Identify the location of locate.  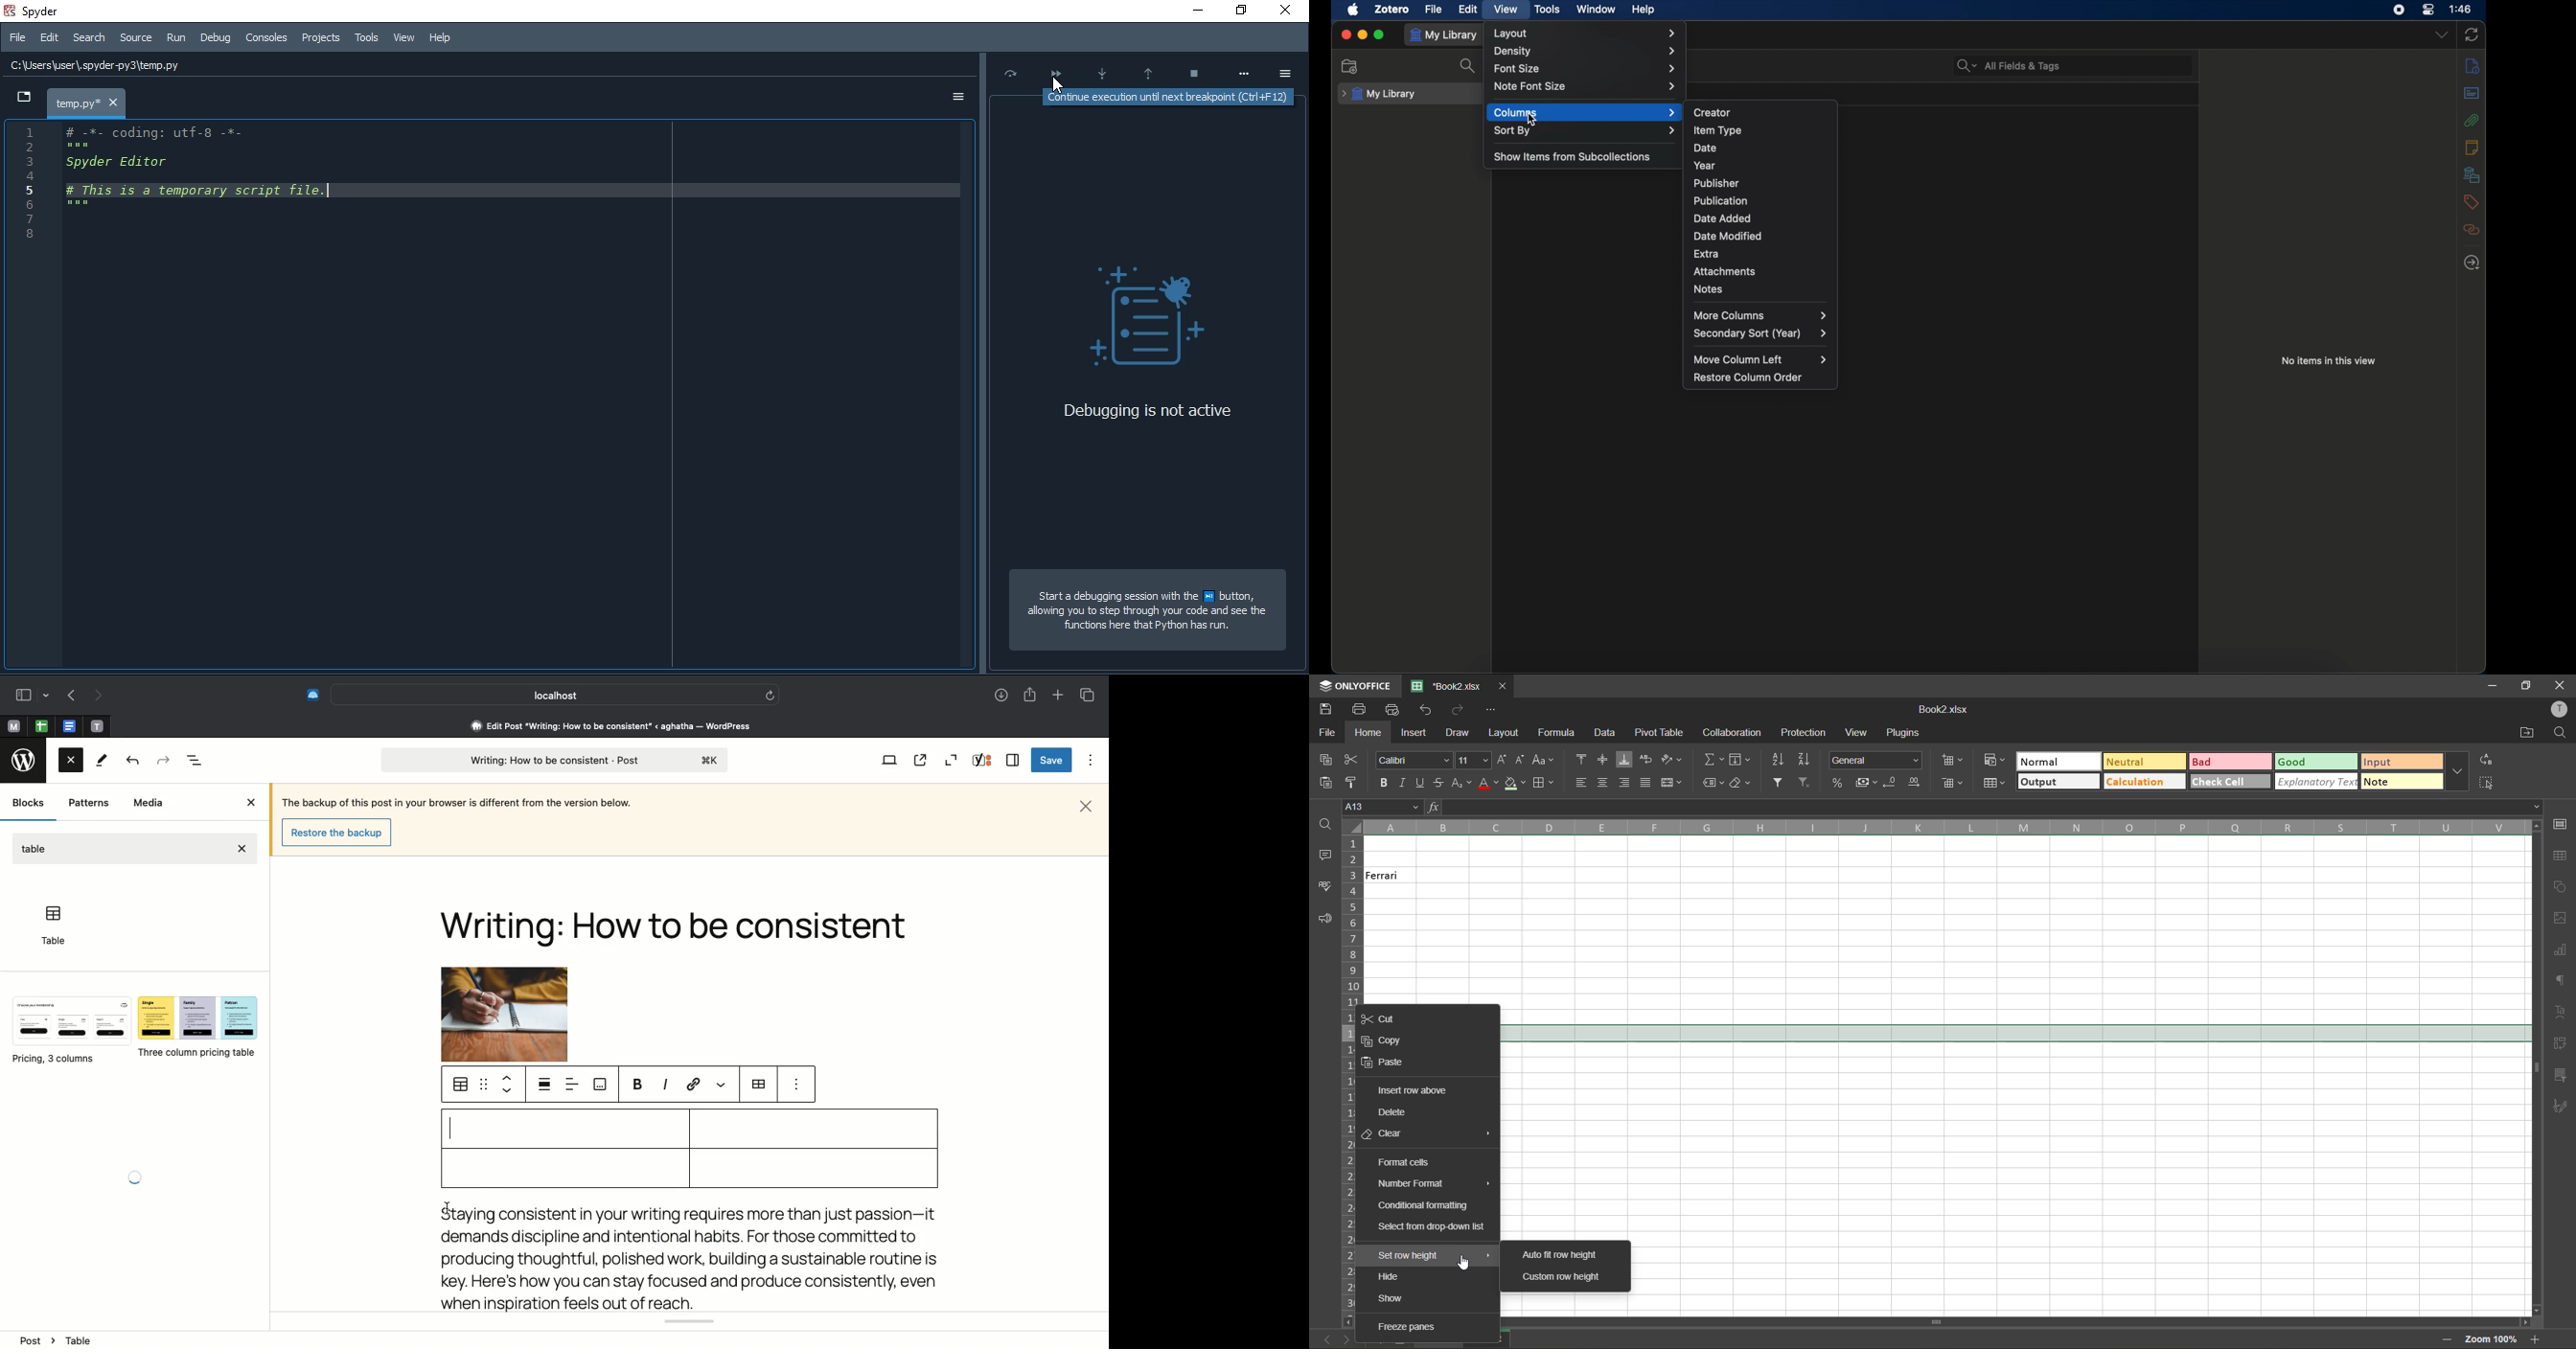
(2472, 263).